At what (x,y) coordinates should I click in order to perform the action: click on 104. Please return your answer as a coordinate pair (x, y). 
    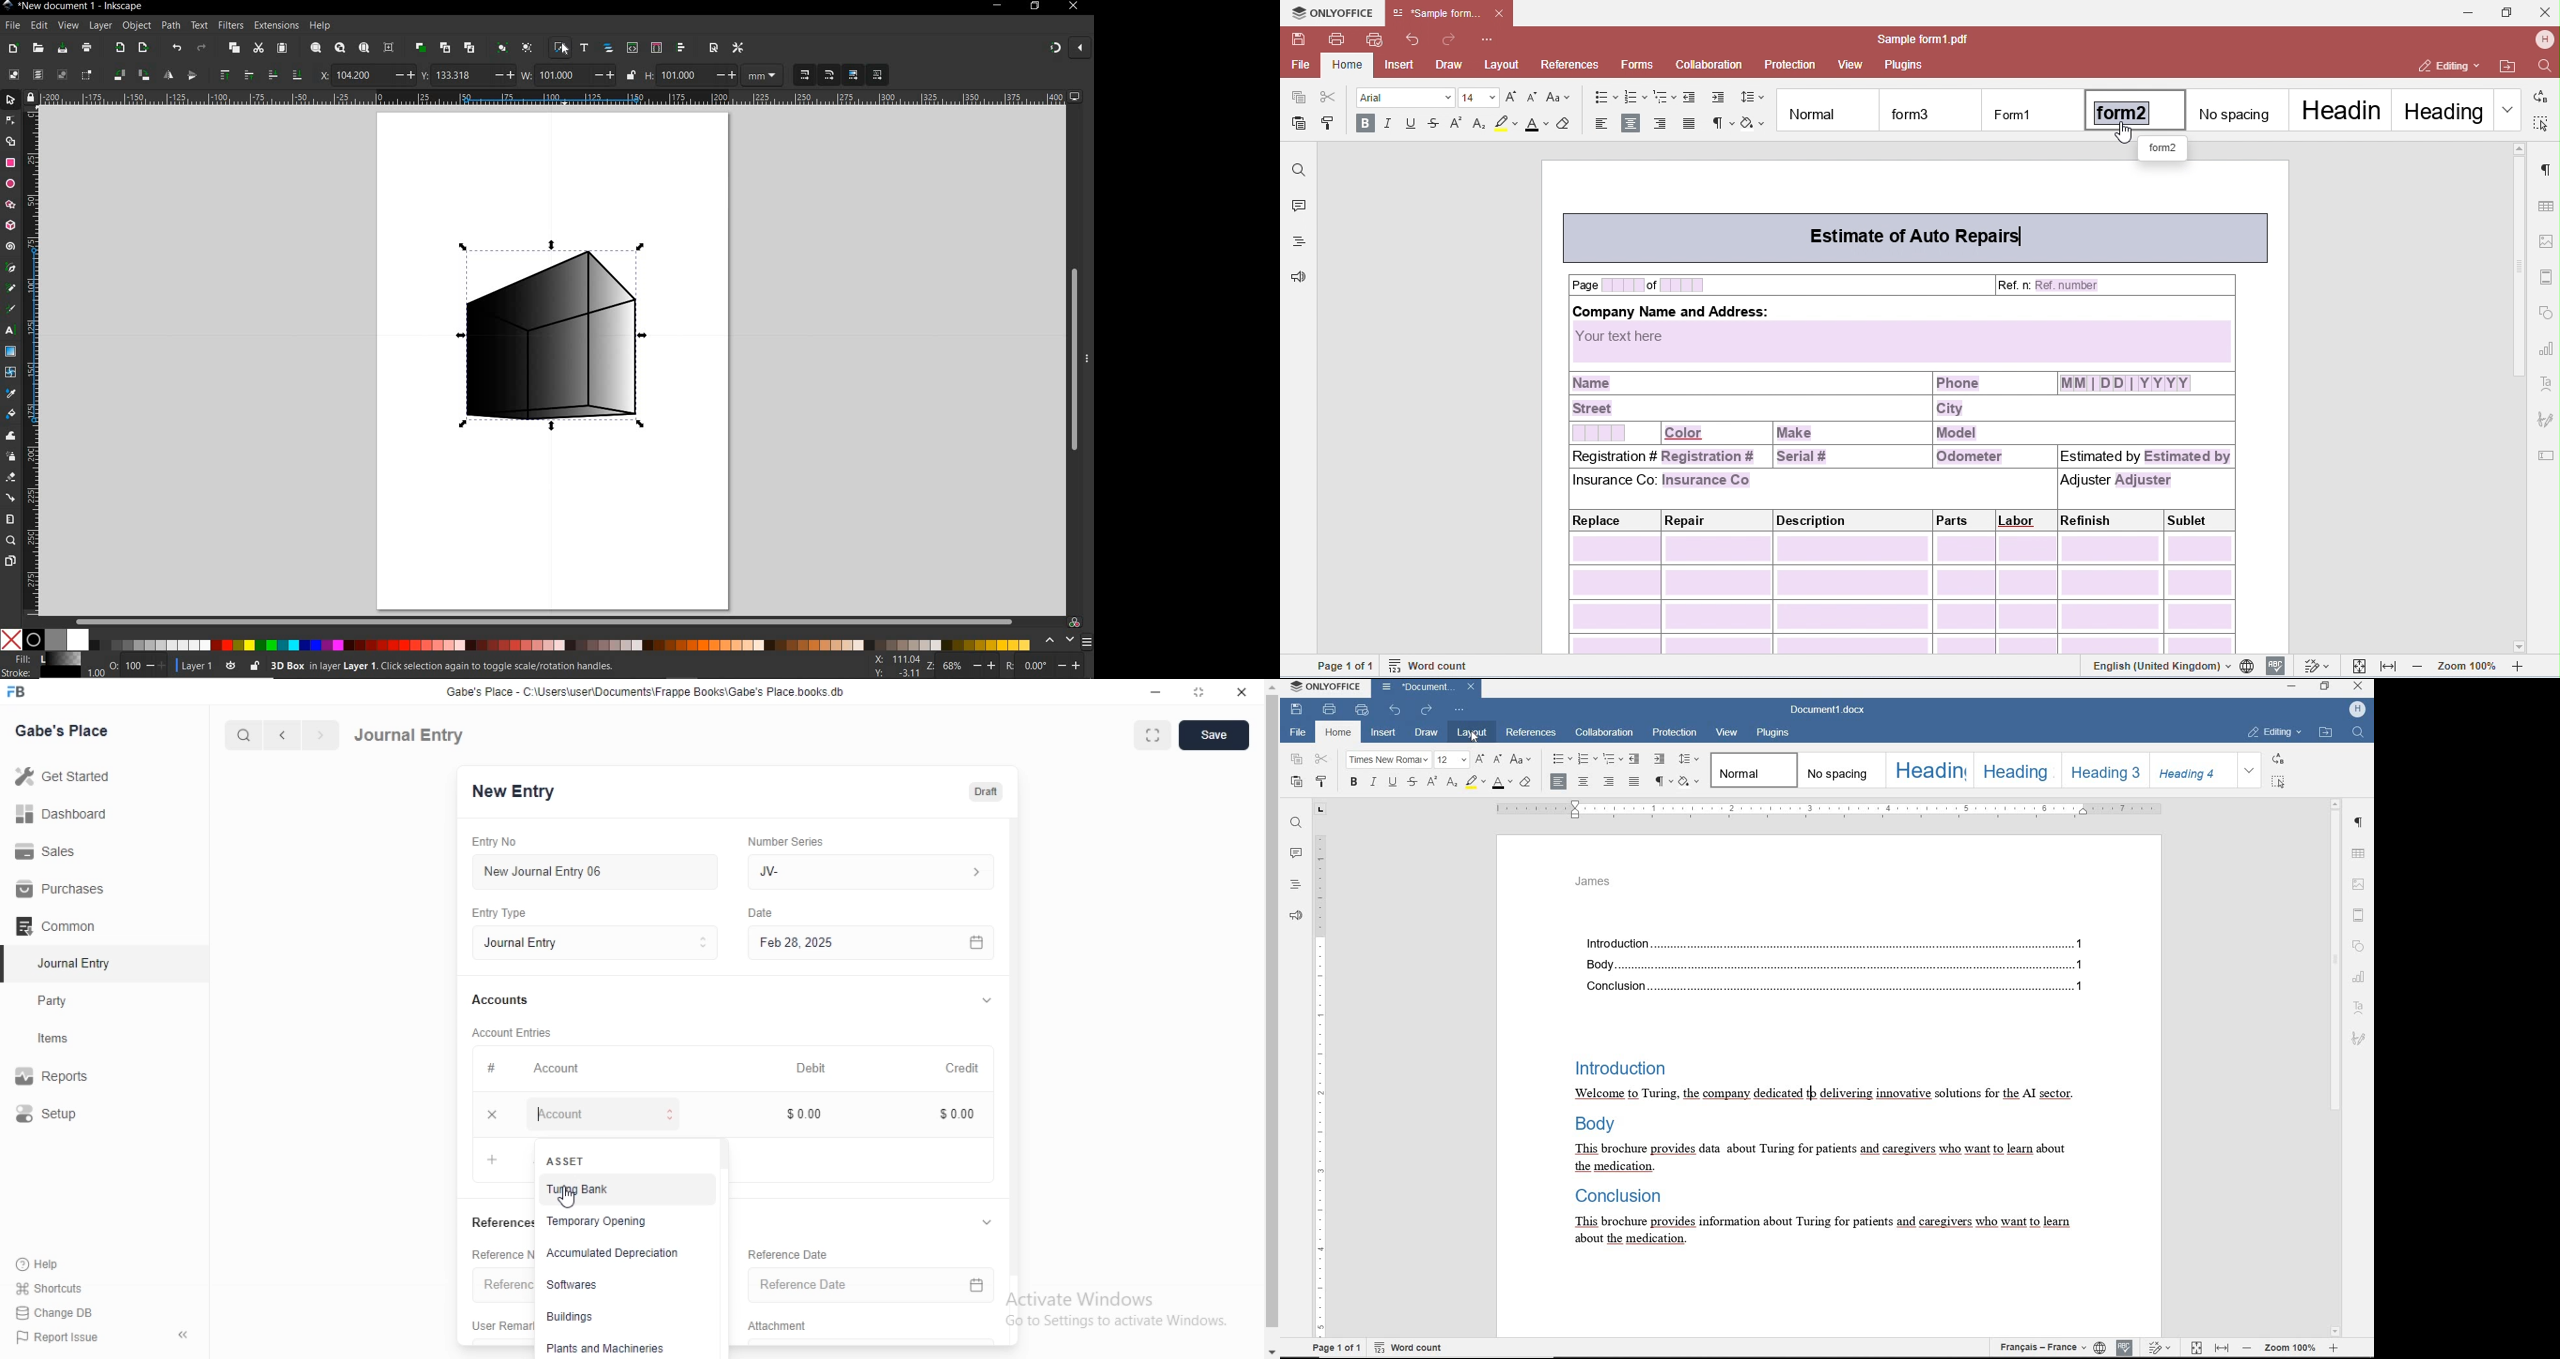
    Looking at the image, I should click on (360, 77).